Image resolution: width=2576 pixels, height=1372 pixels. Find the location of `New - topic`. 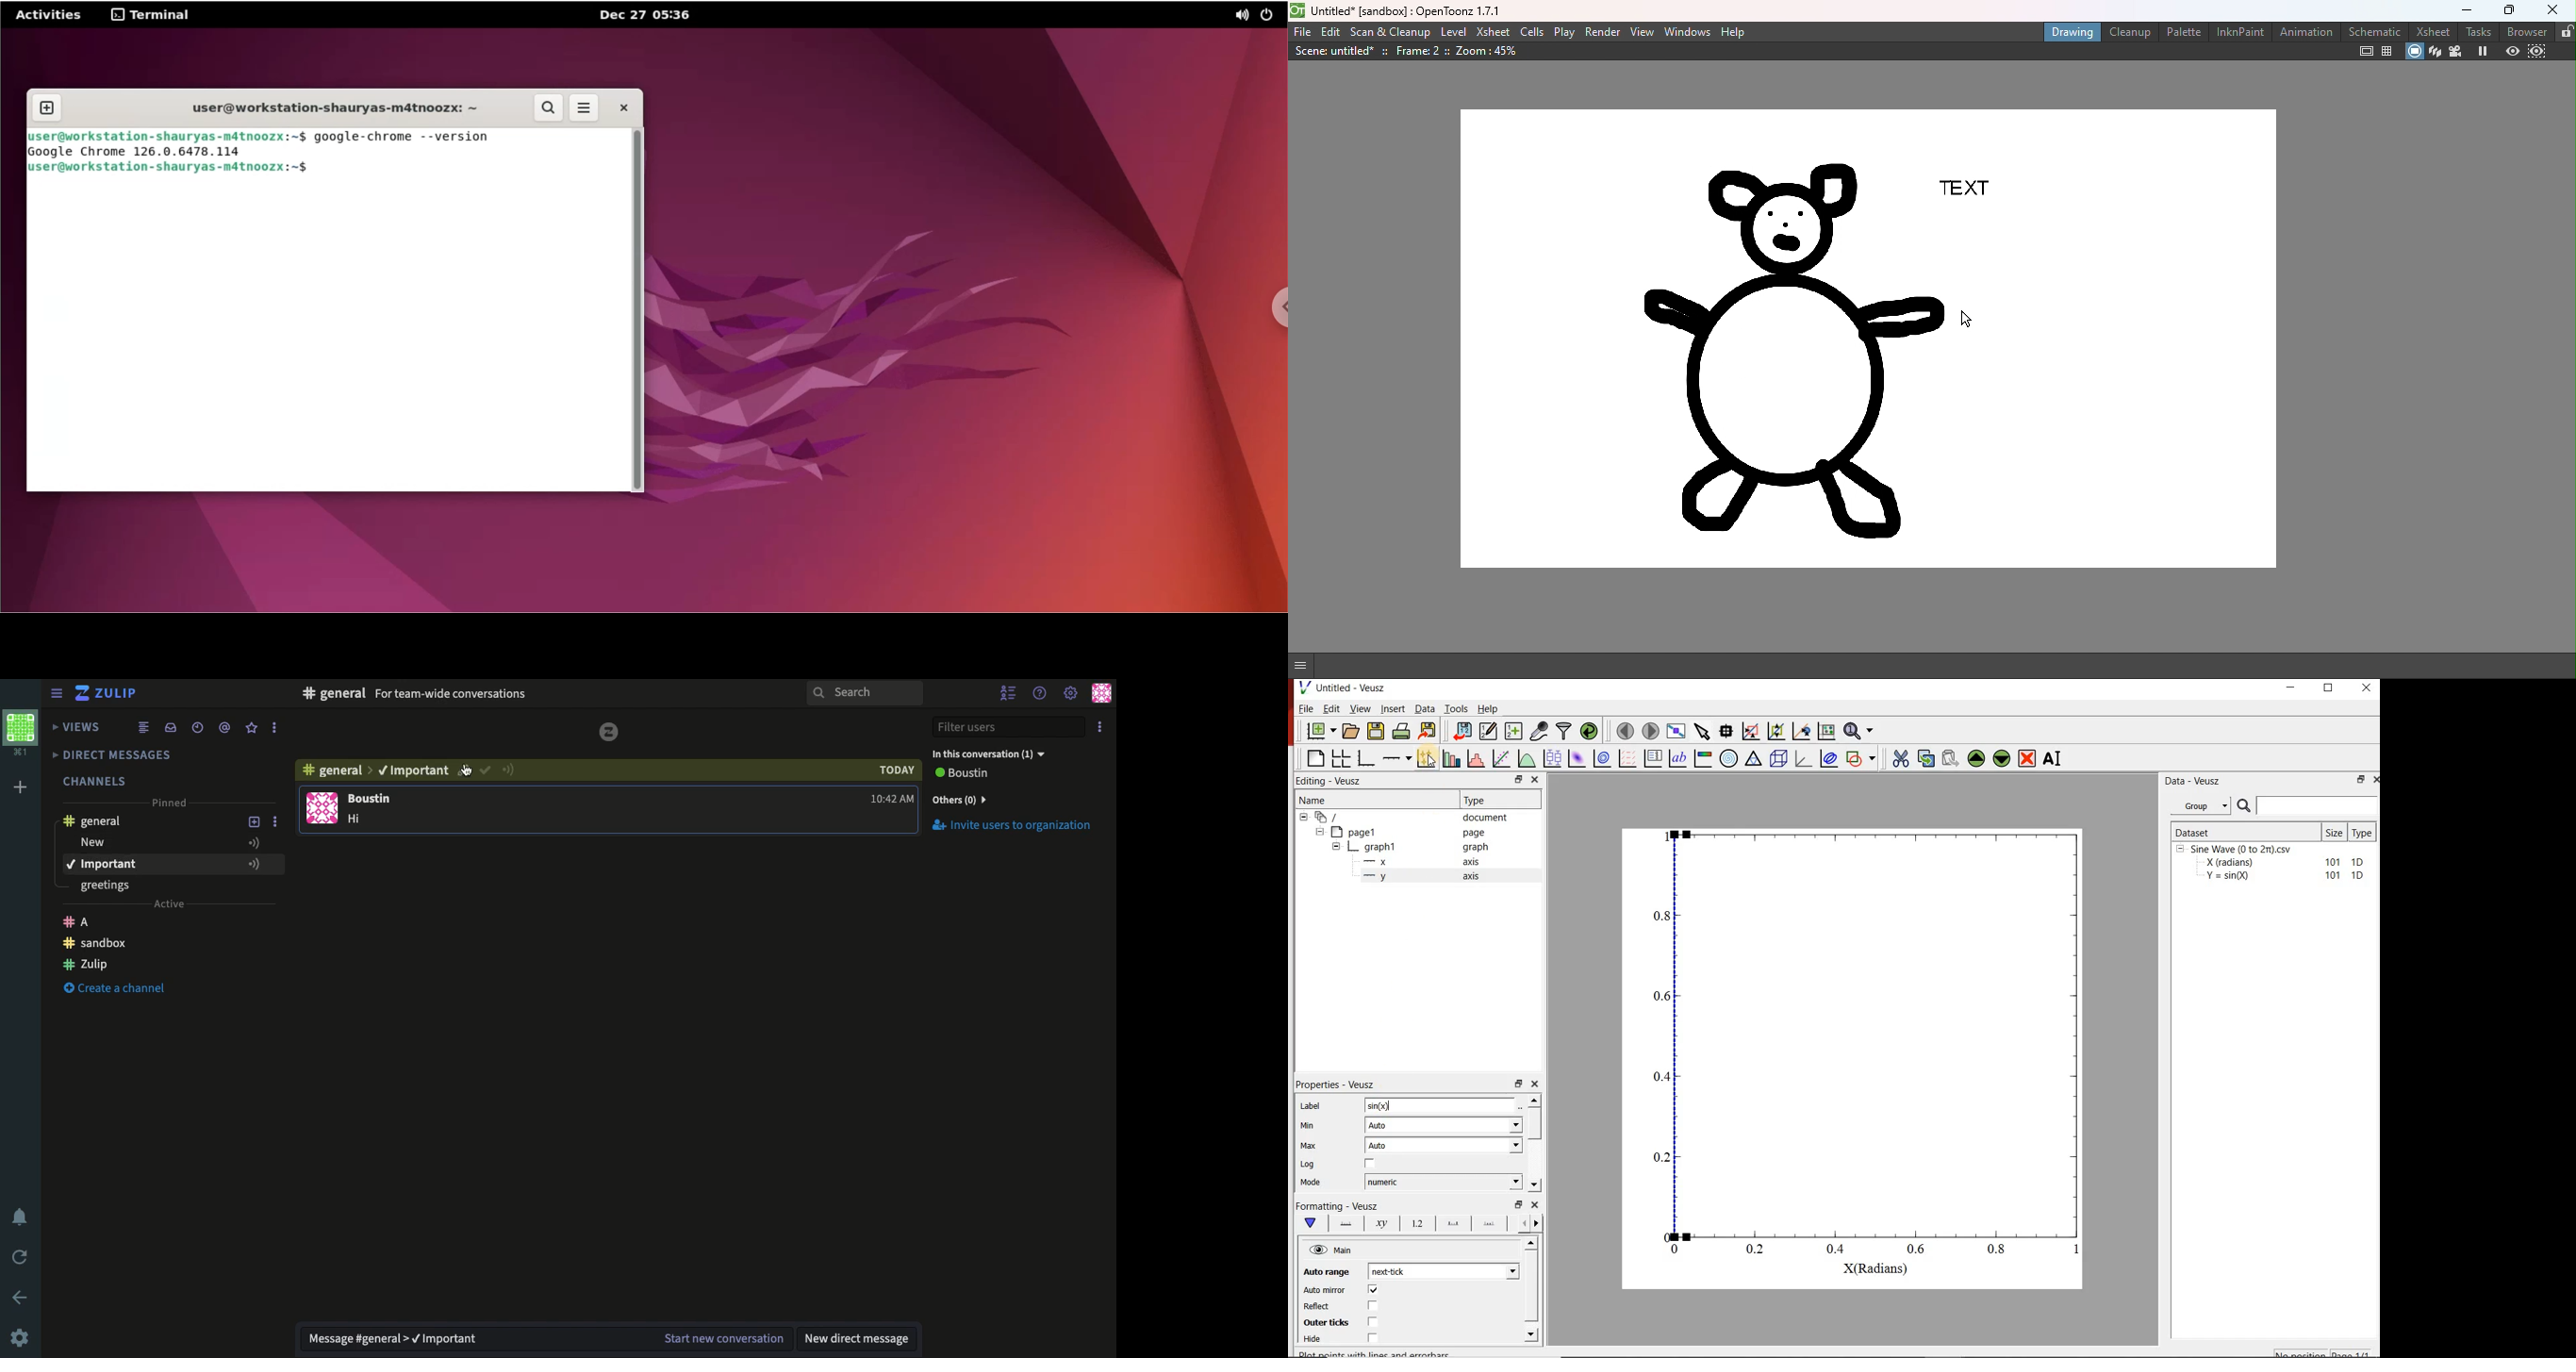

New - topic is located at coordinates (155, 843).